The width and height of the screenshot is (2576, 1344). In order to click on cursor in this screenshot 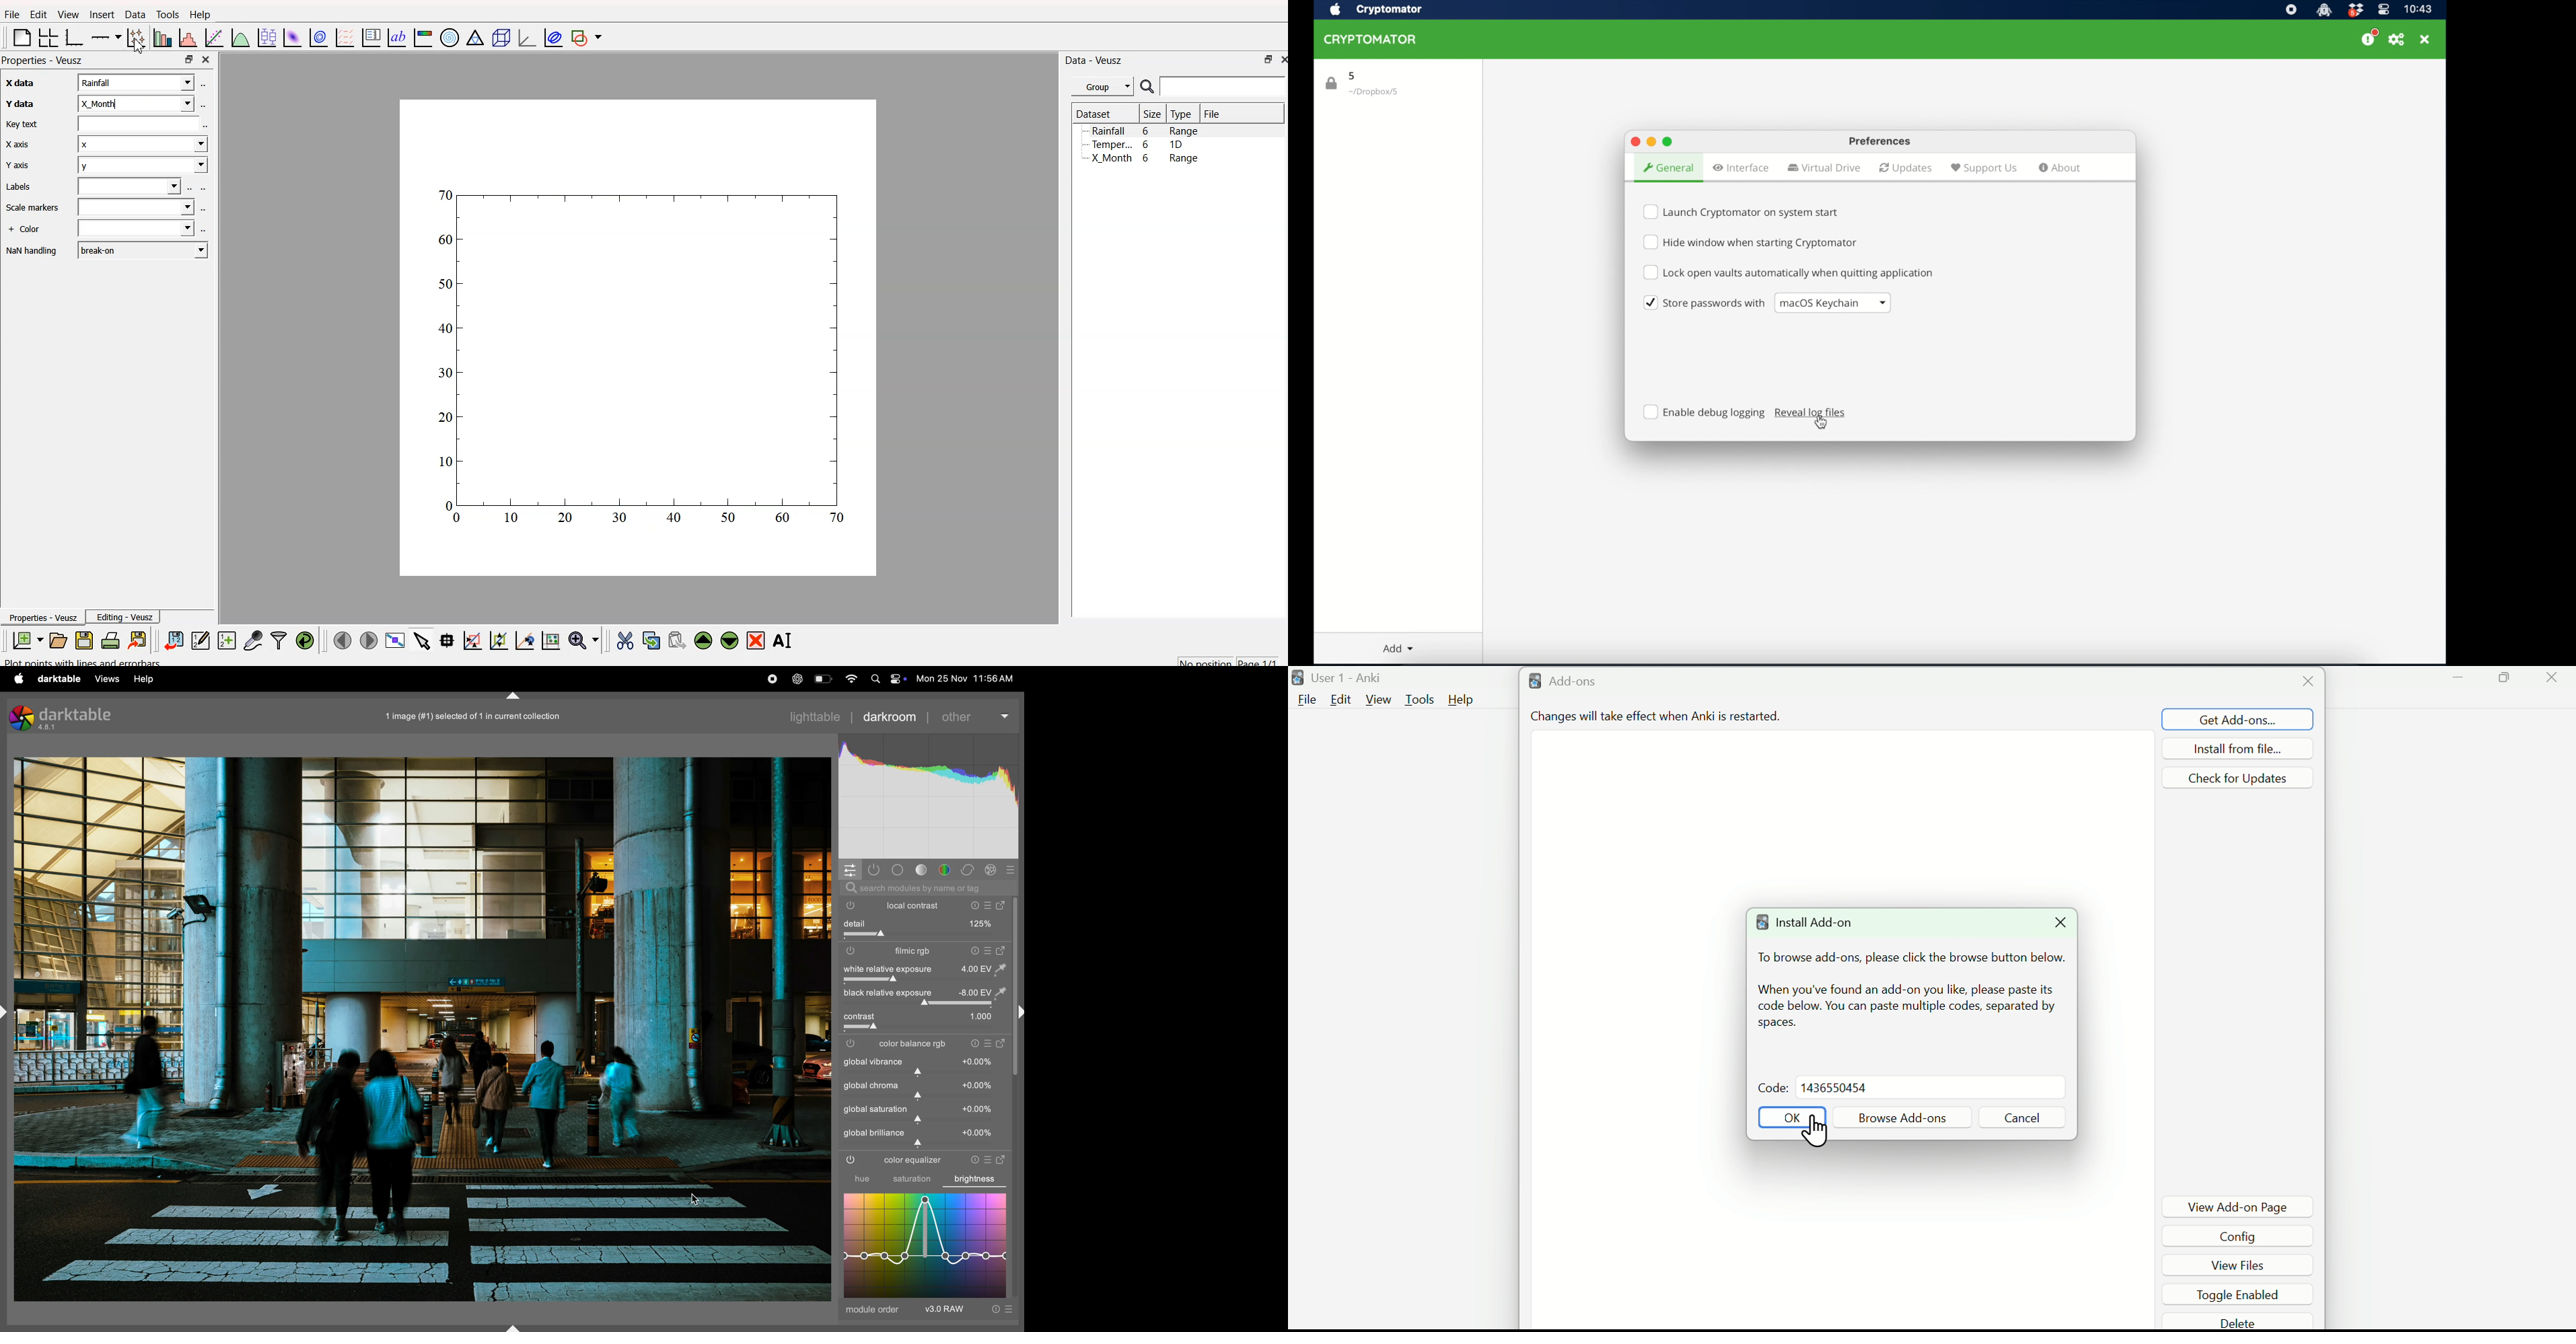, I will do `click(142, 48)`.